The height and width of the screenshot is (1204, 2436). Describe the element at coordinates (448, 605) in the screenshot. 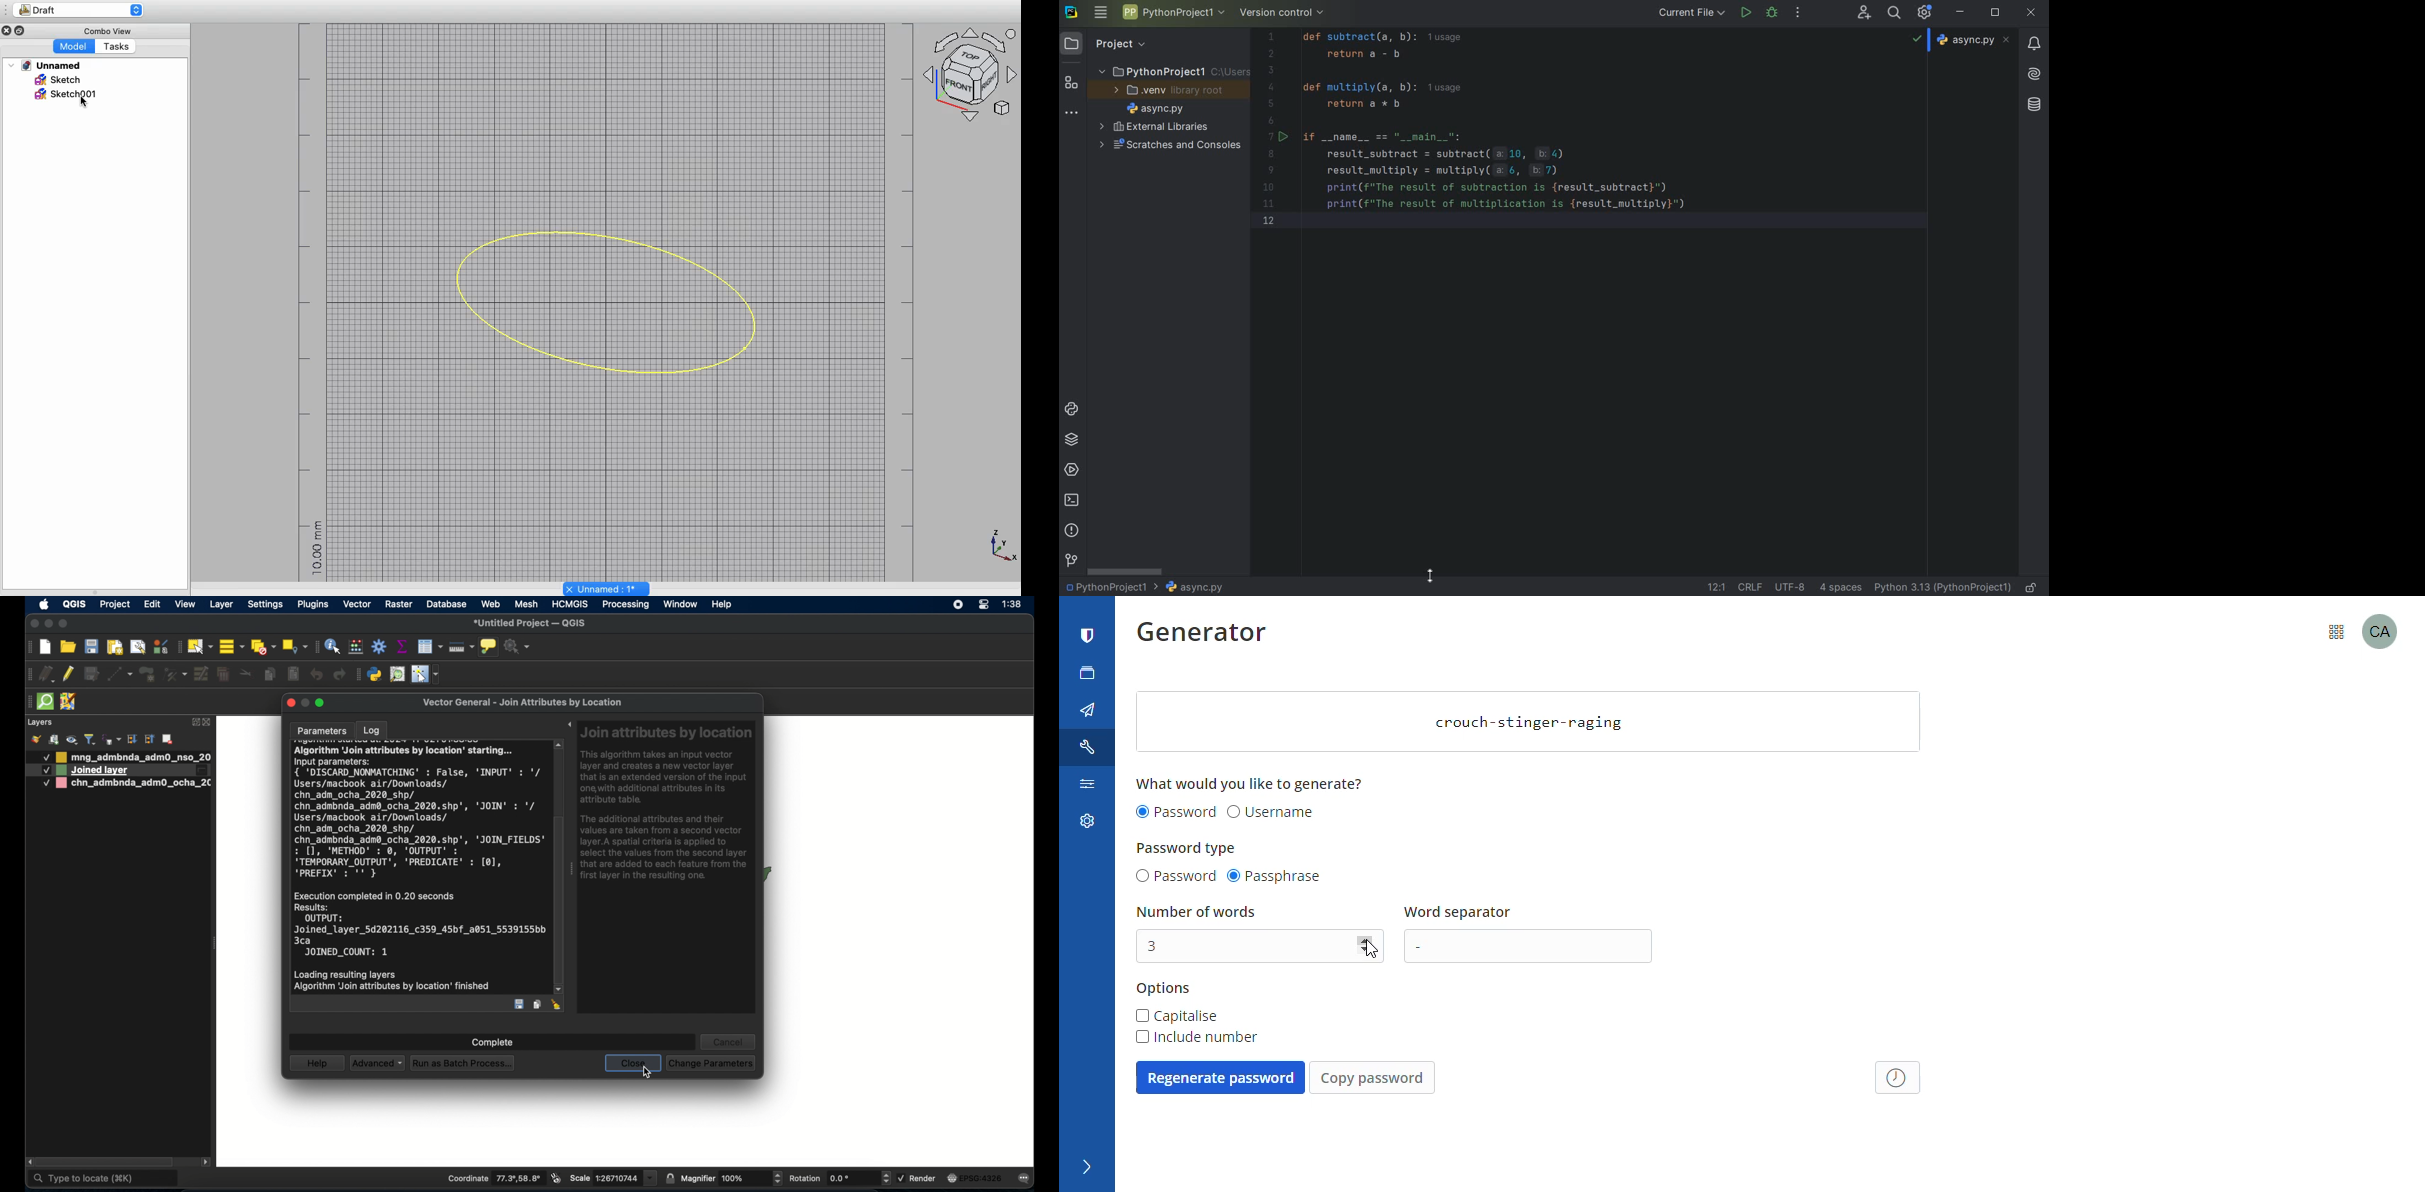

I see `database` at that location.